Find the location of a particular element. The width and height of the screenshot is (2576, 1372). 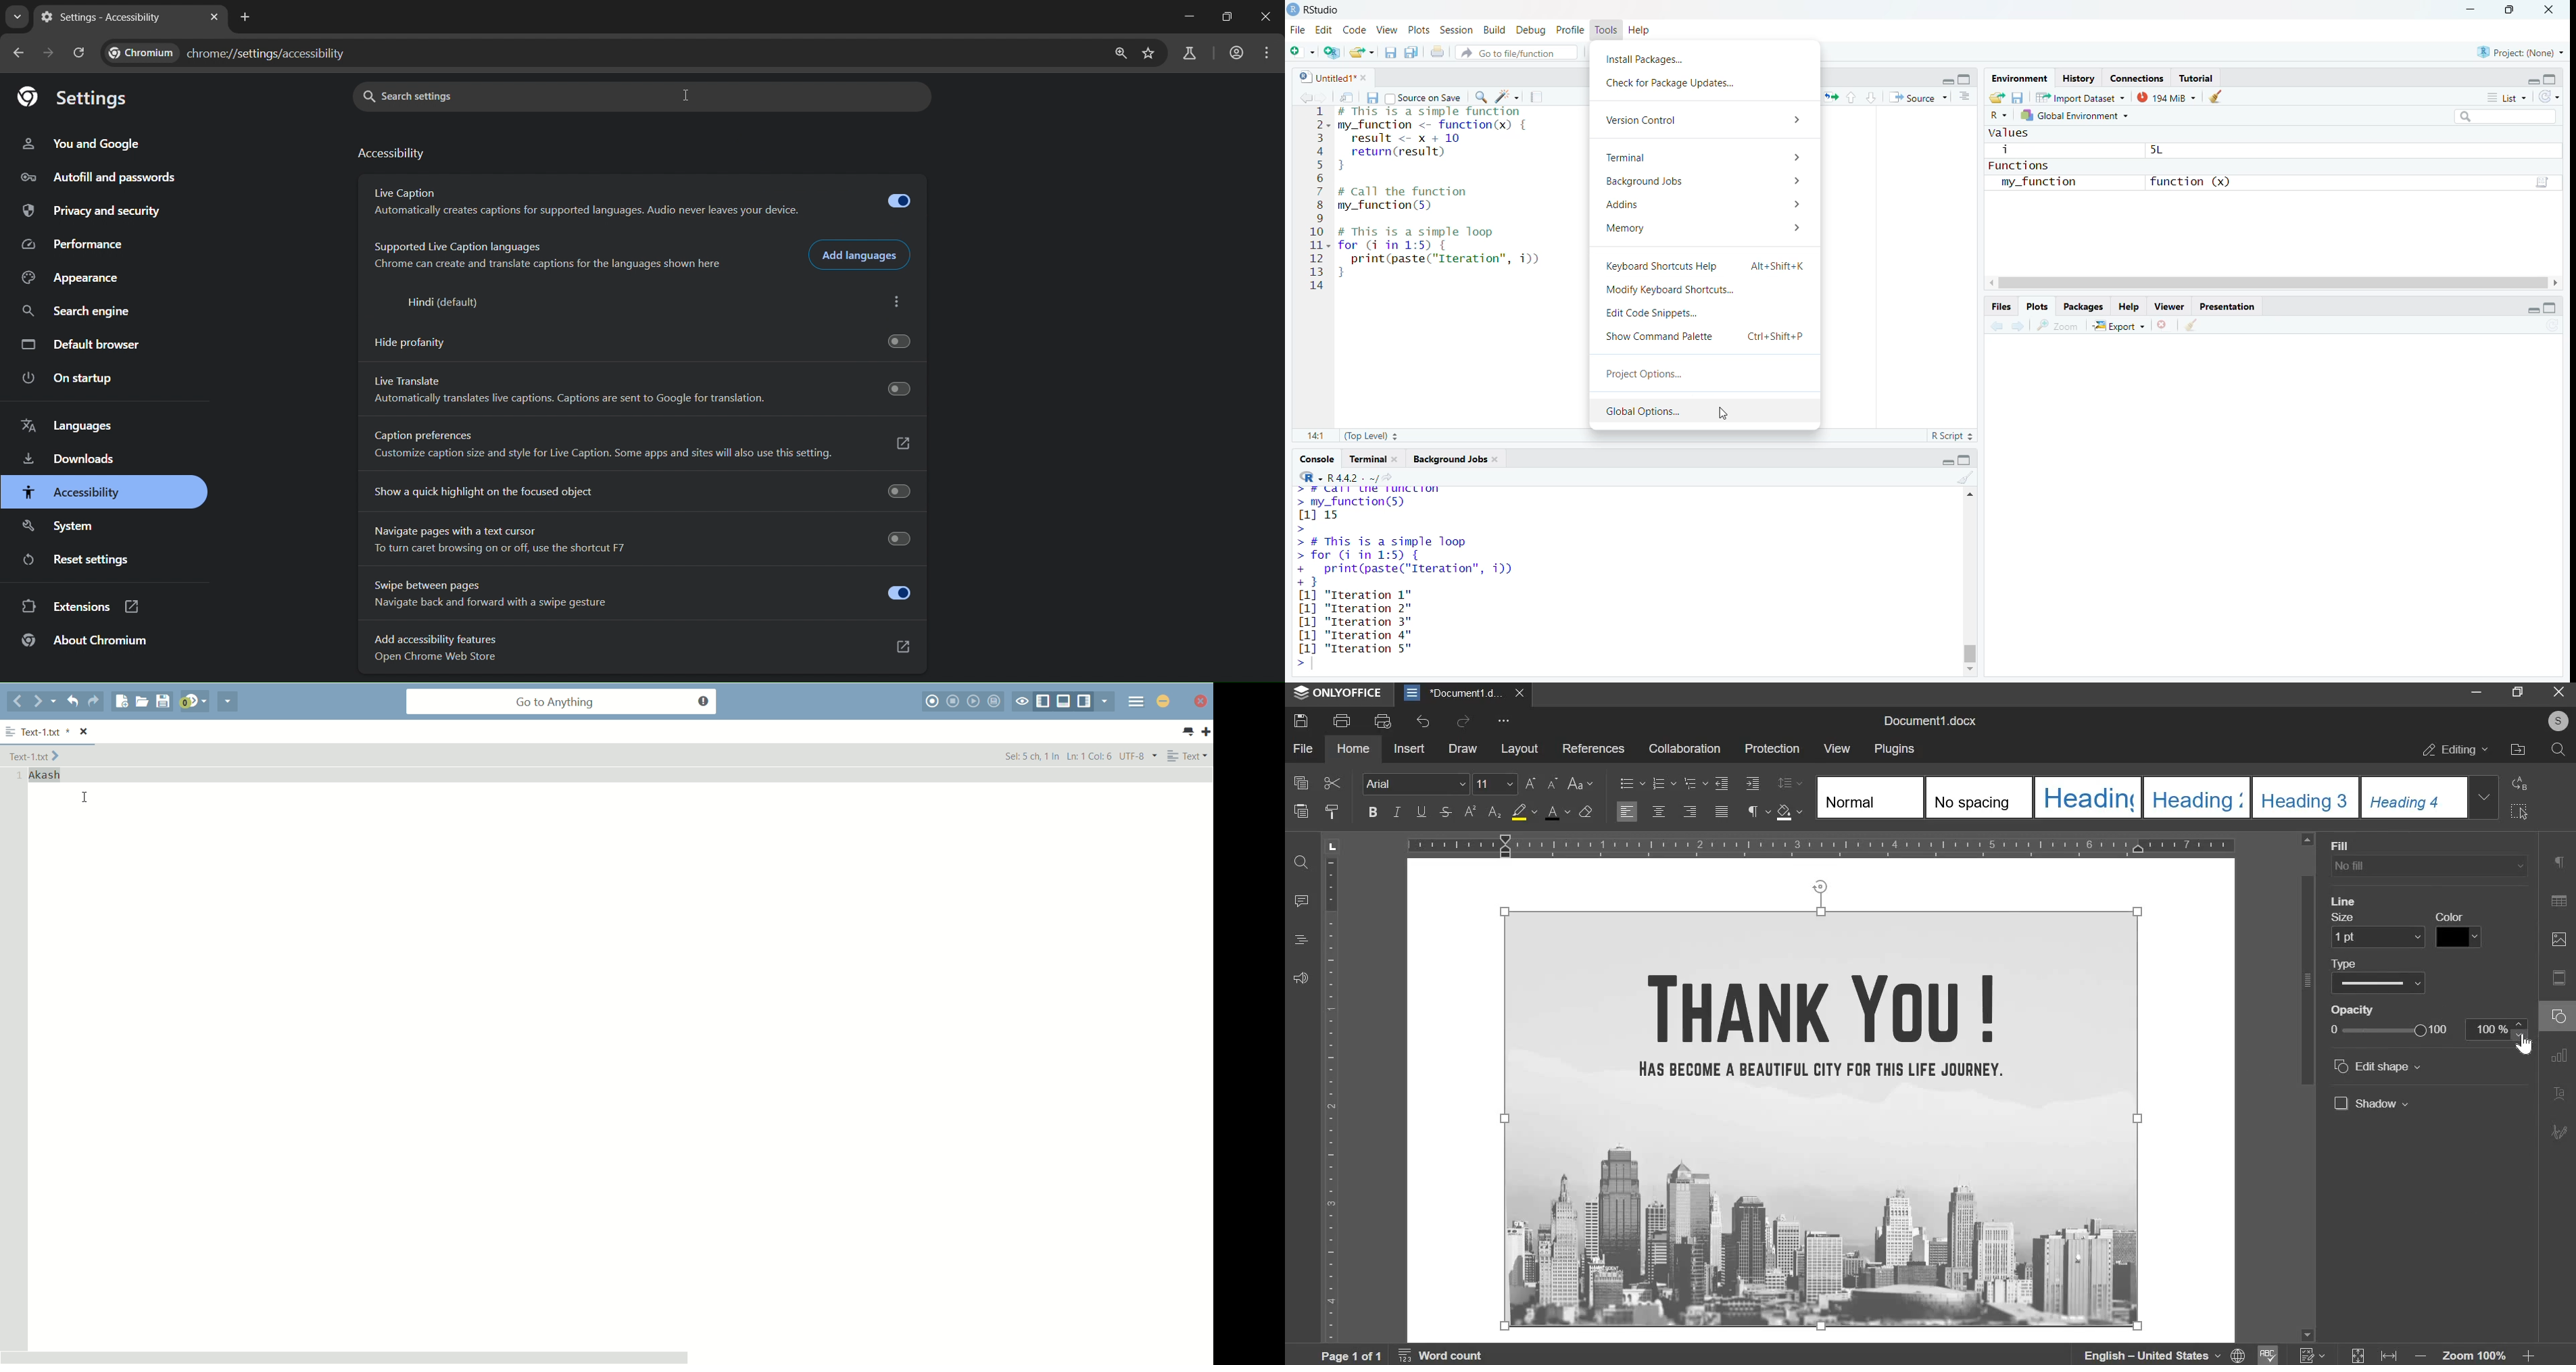

R Script is located at coordinates (1954, 436).